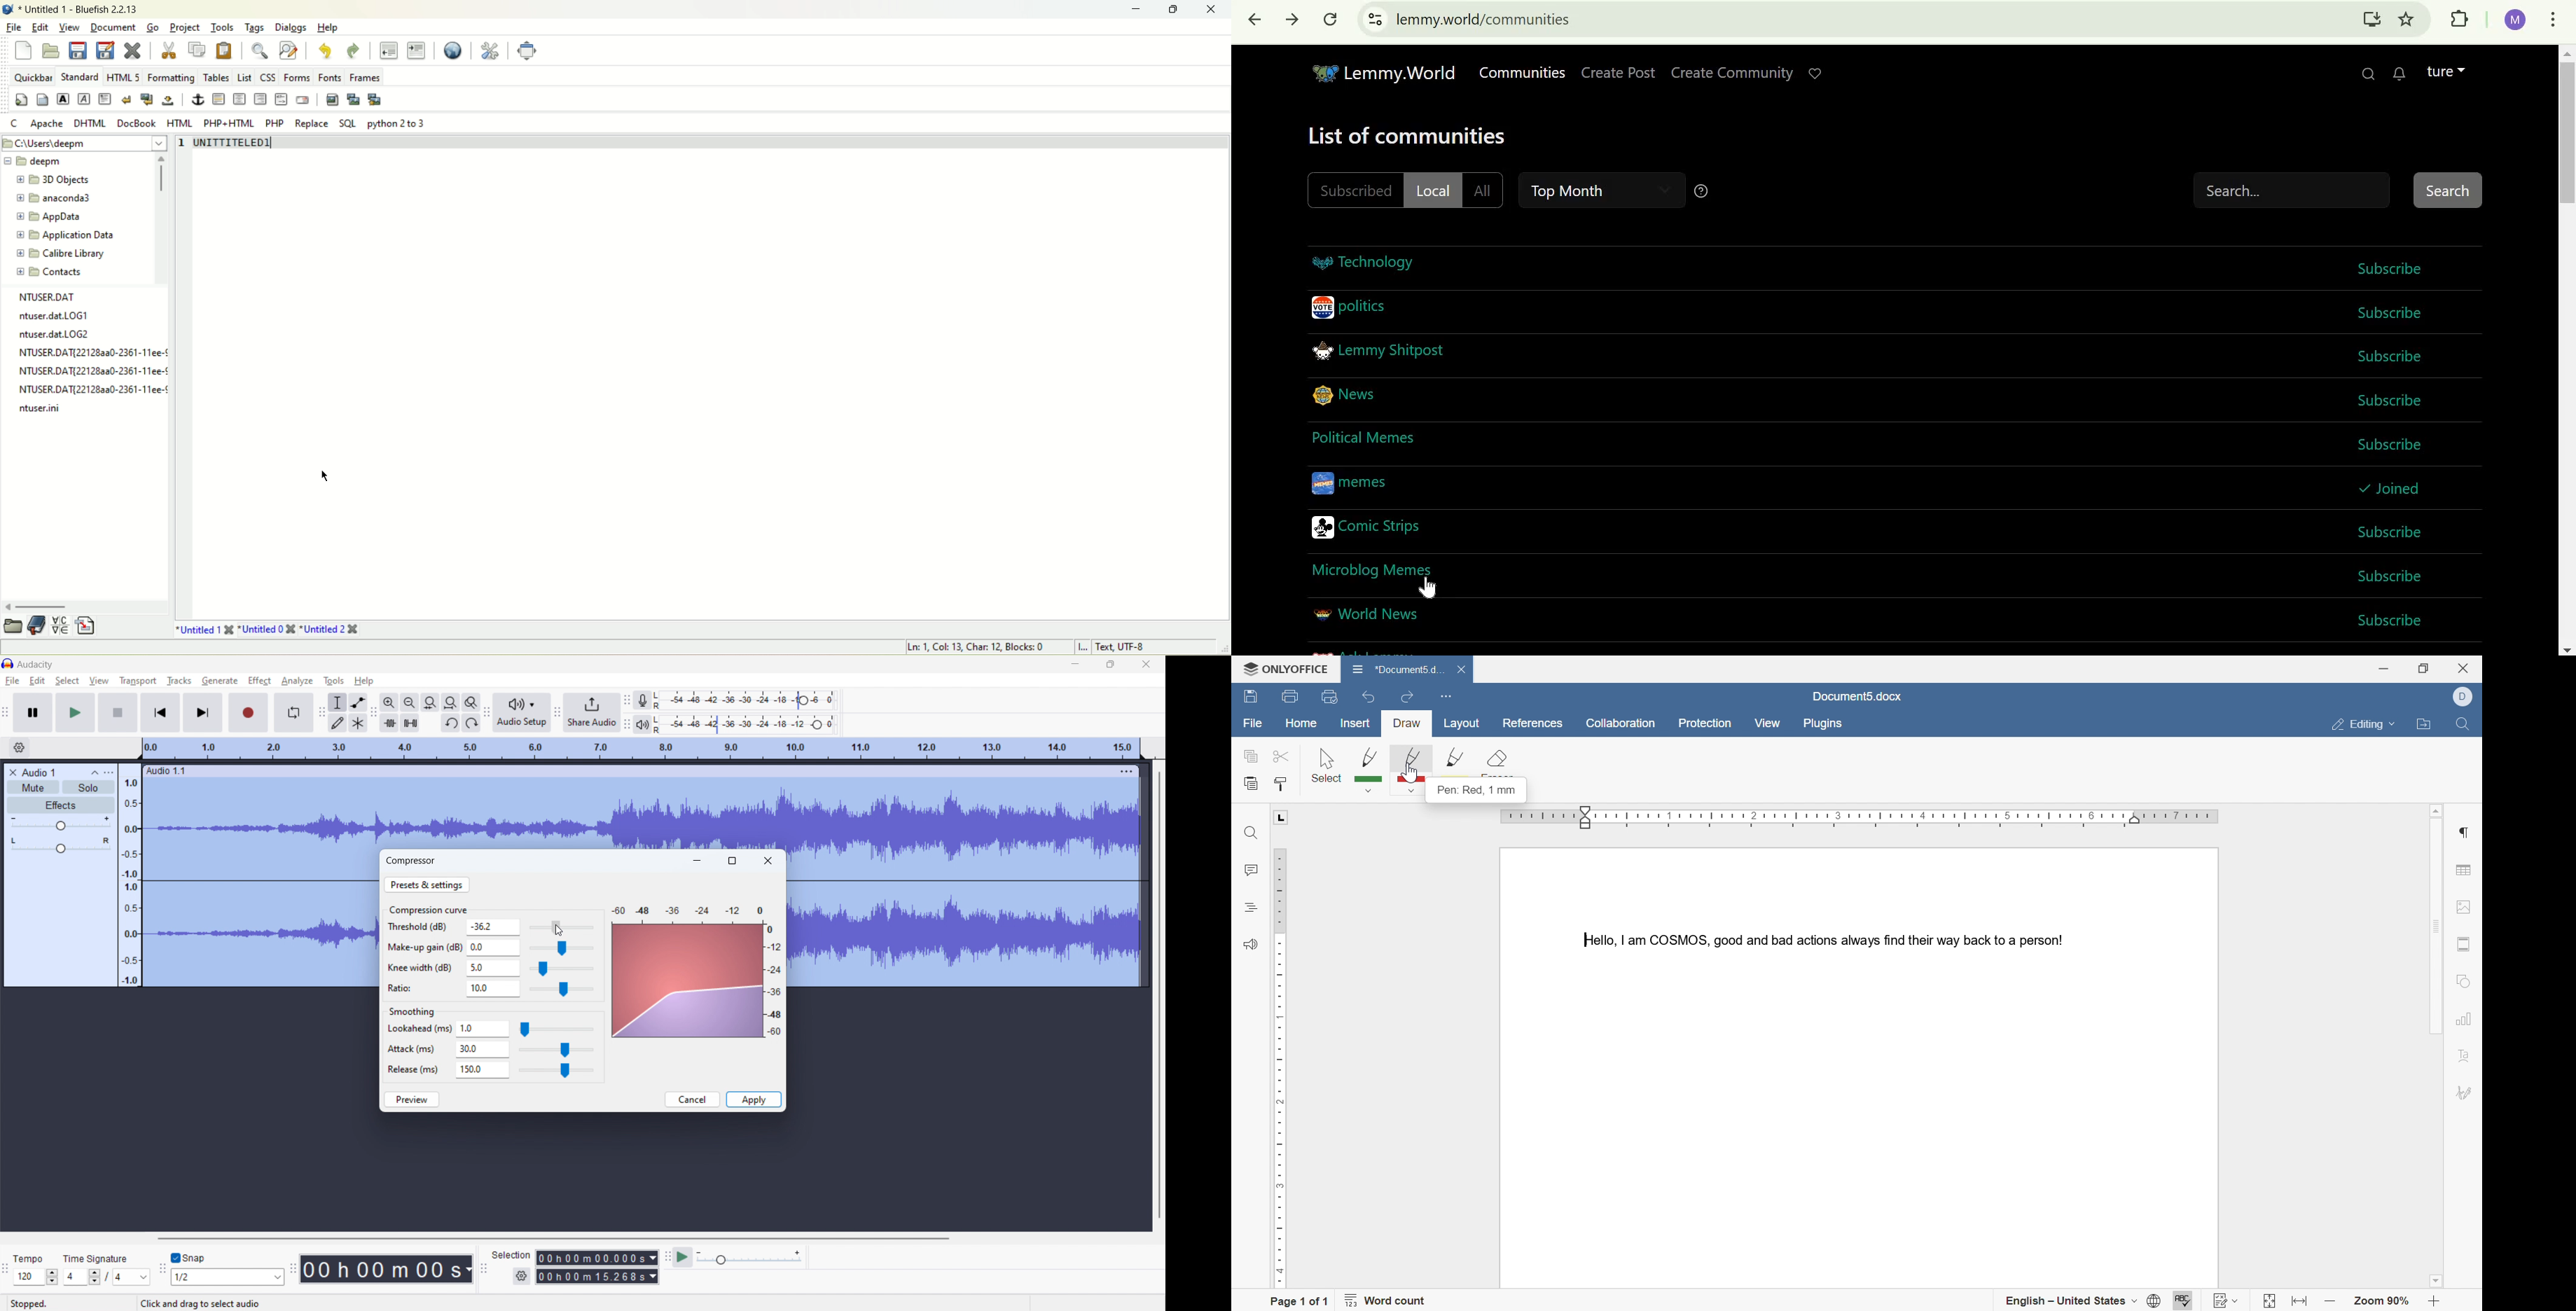  I want to click on L Text UTF-8, so click(1110, 646).